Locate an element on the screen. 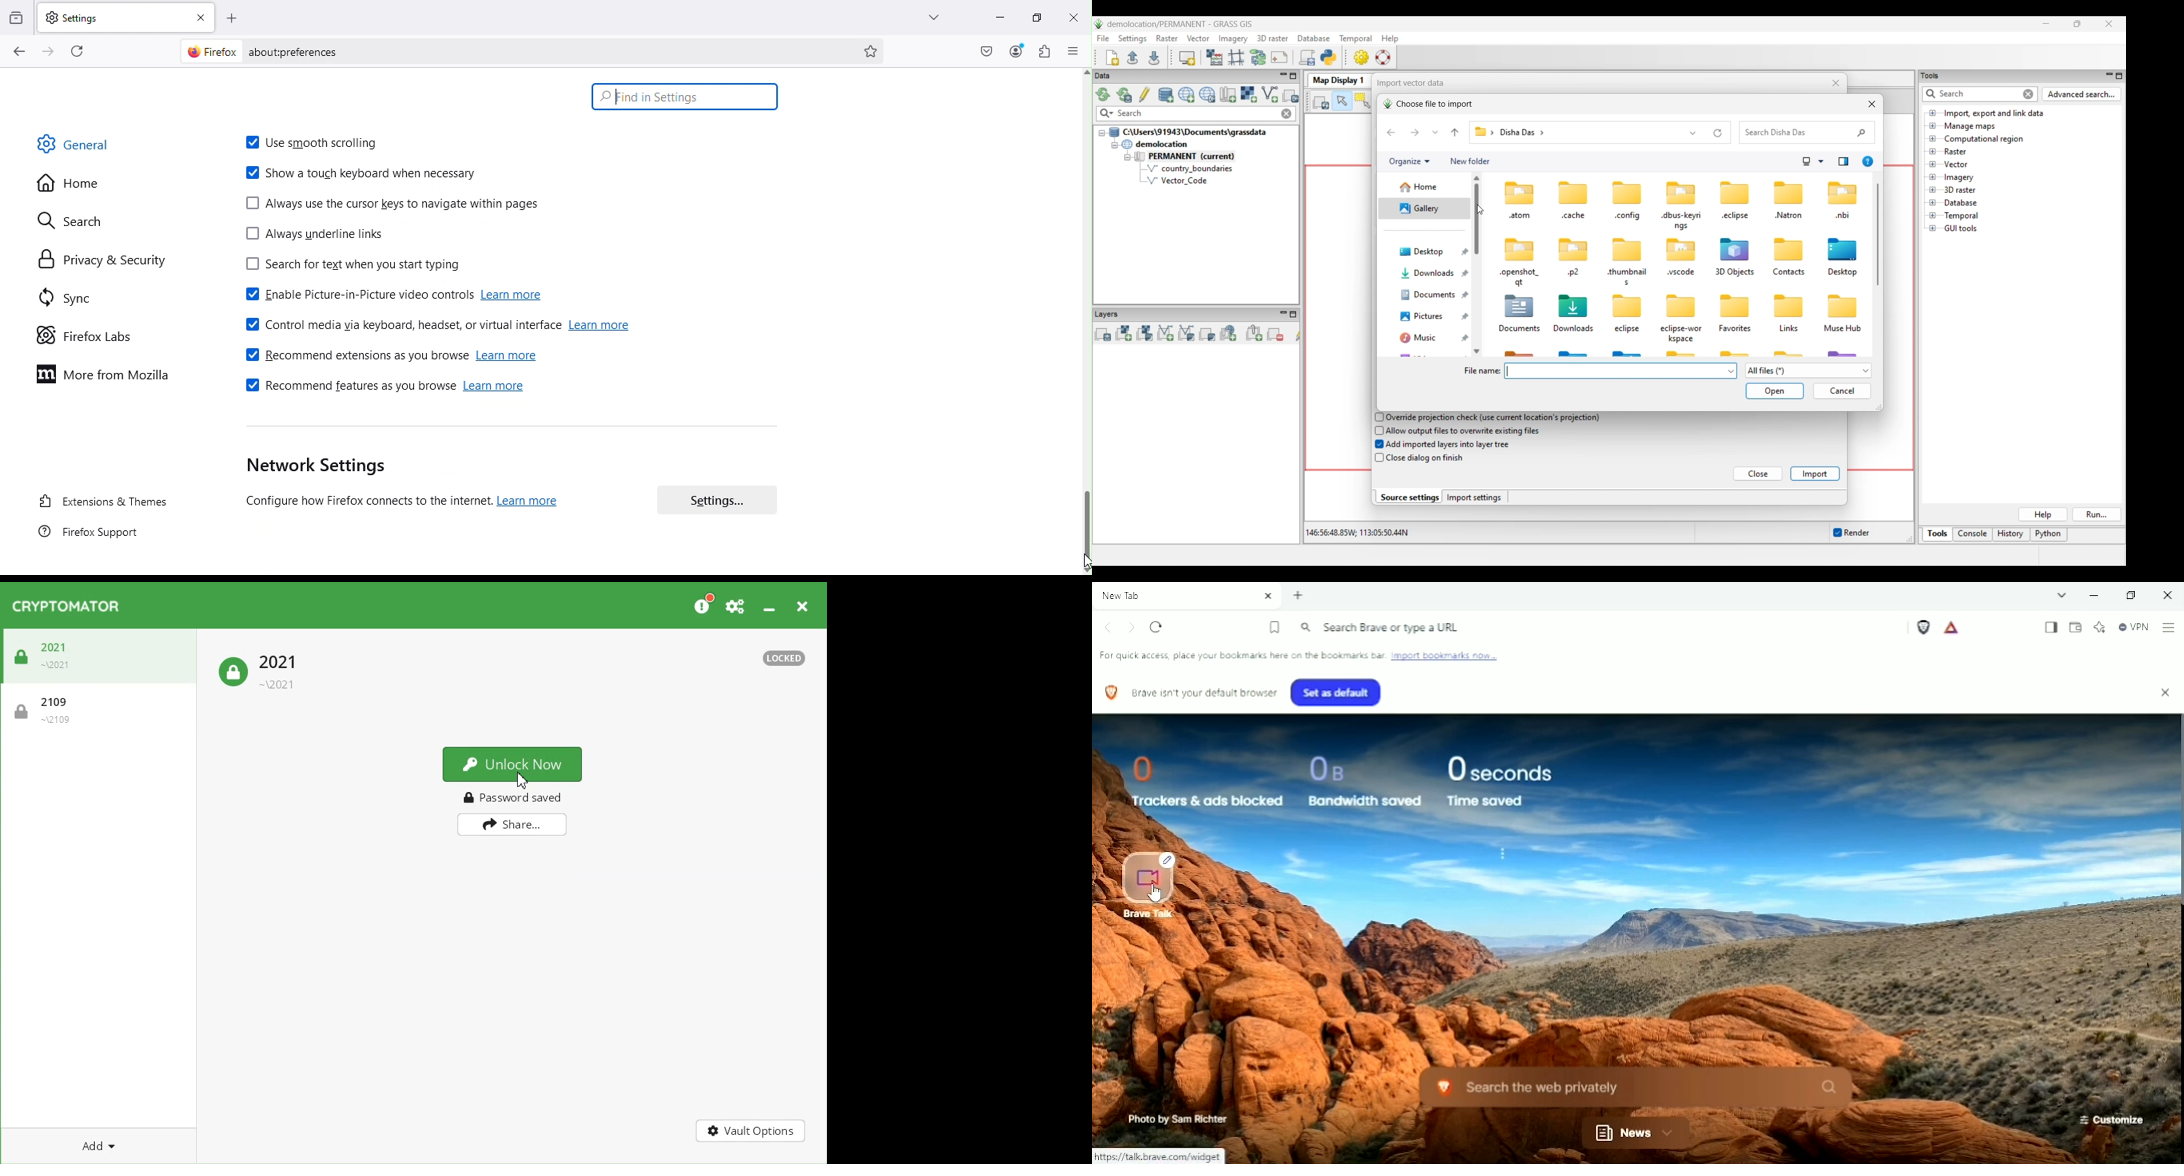 The height and width of the screenshot is (1176, 2184). eclipse is located at coordinates (1629, 330).